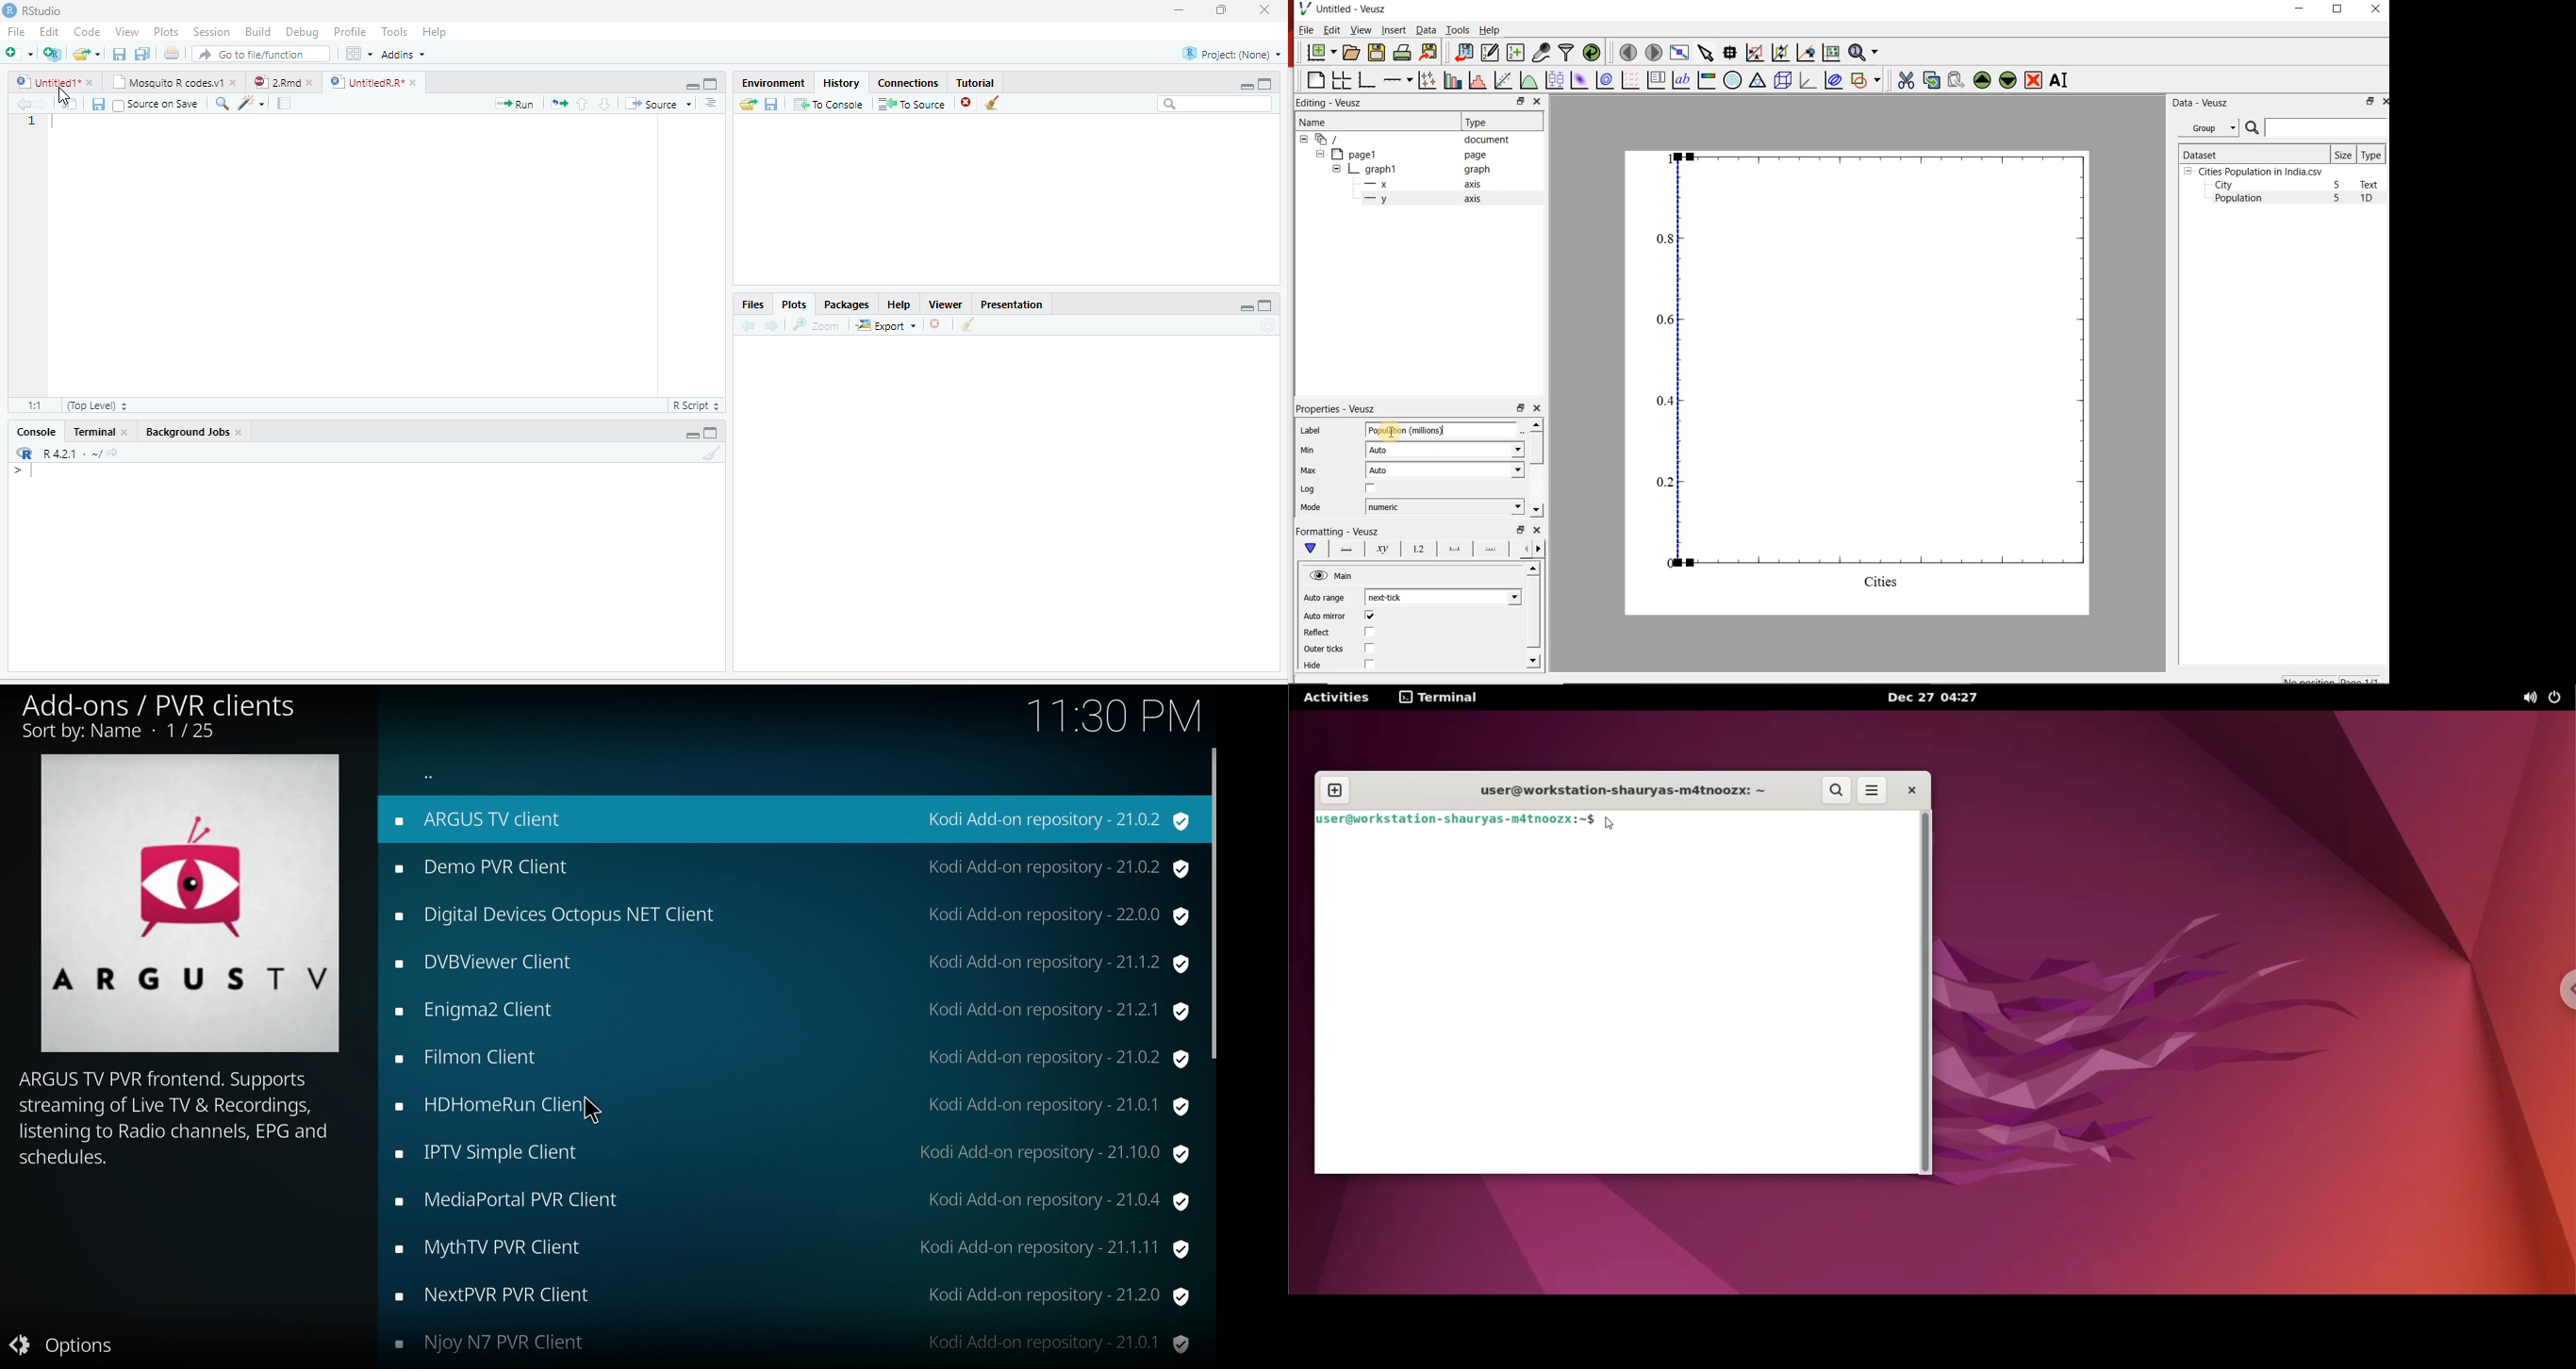 This screenshot has height=1372, width=2576. Describe the element at coordinates (1326, 615) in the screenshot. I see `Auto mirror` at that location.